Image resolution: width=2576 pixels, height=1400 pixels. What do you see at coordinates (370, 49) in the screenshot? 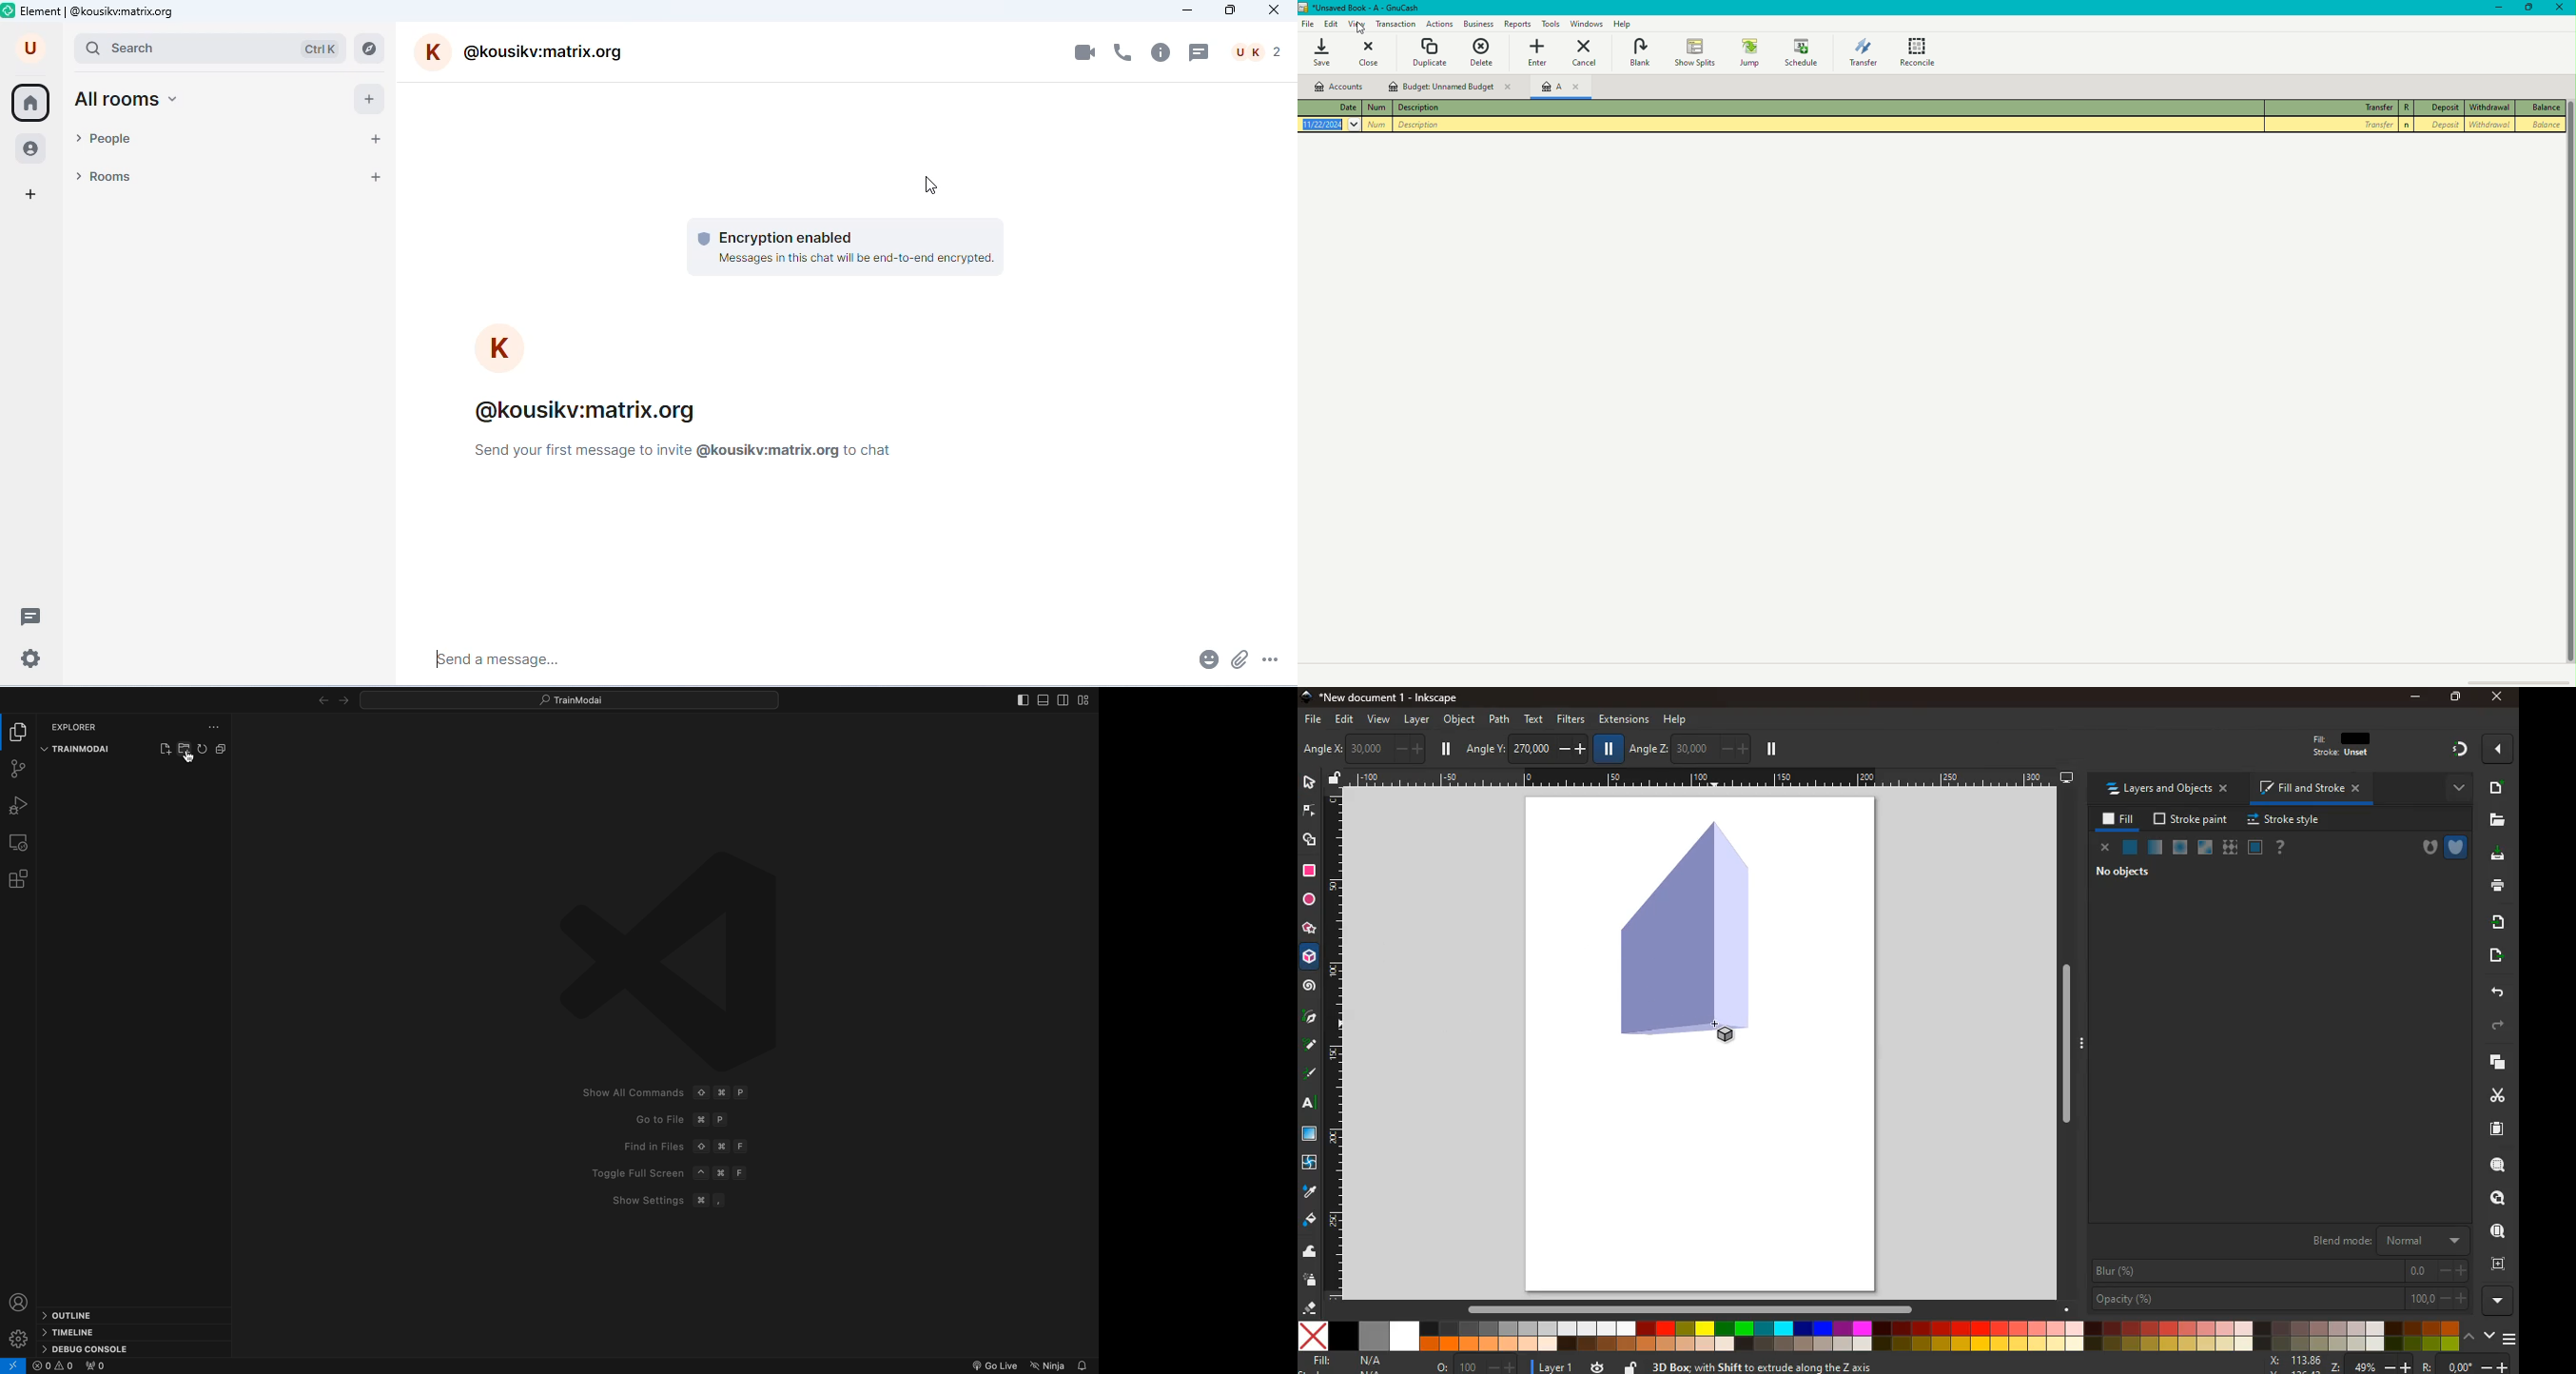
I see `explore rooms` at bounding box center [370, 49].